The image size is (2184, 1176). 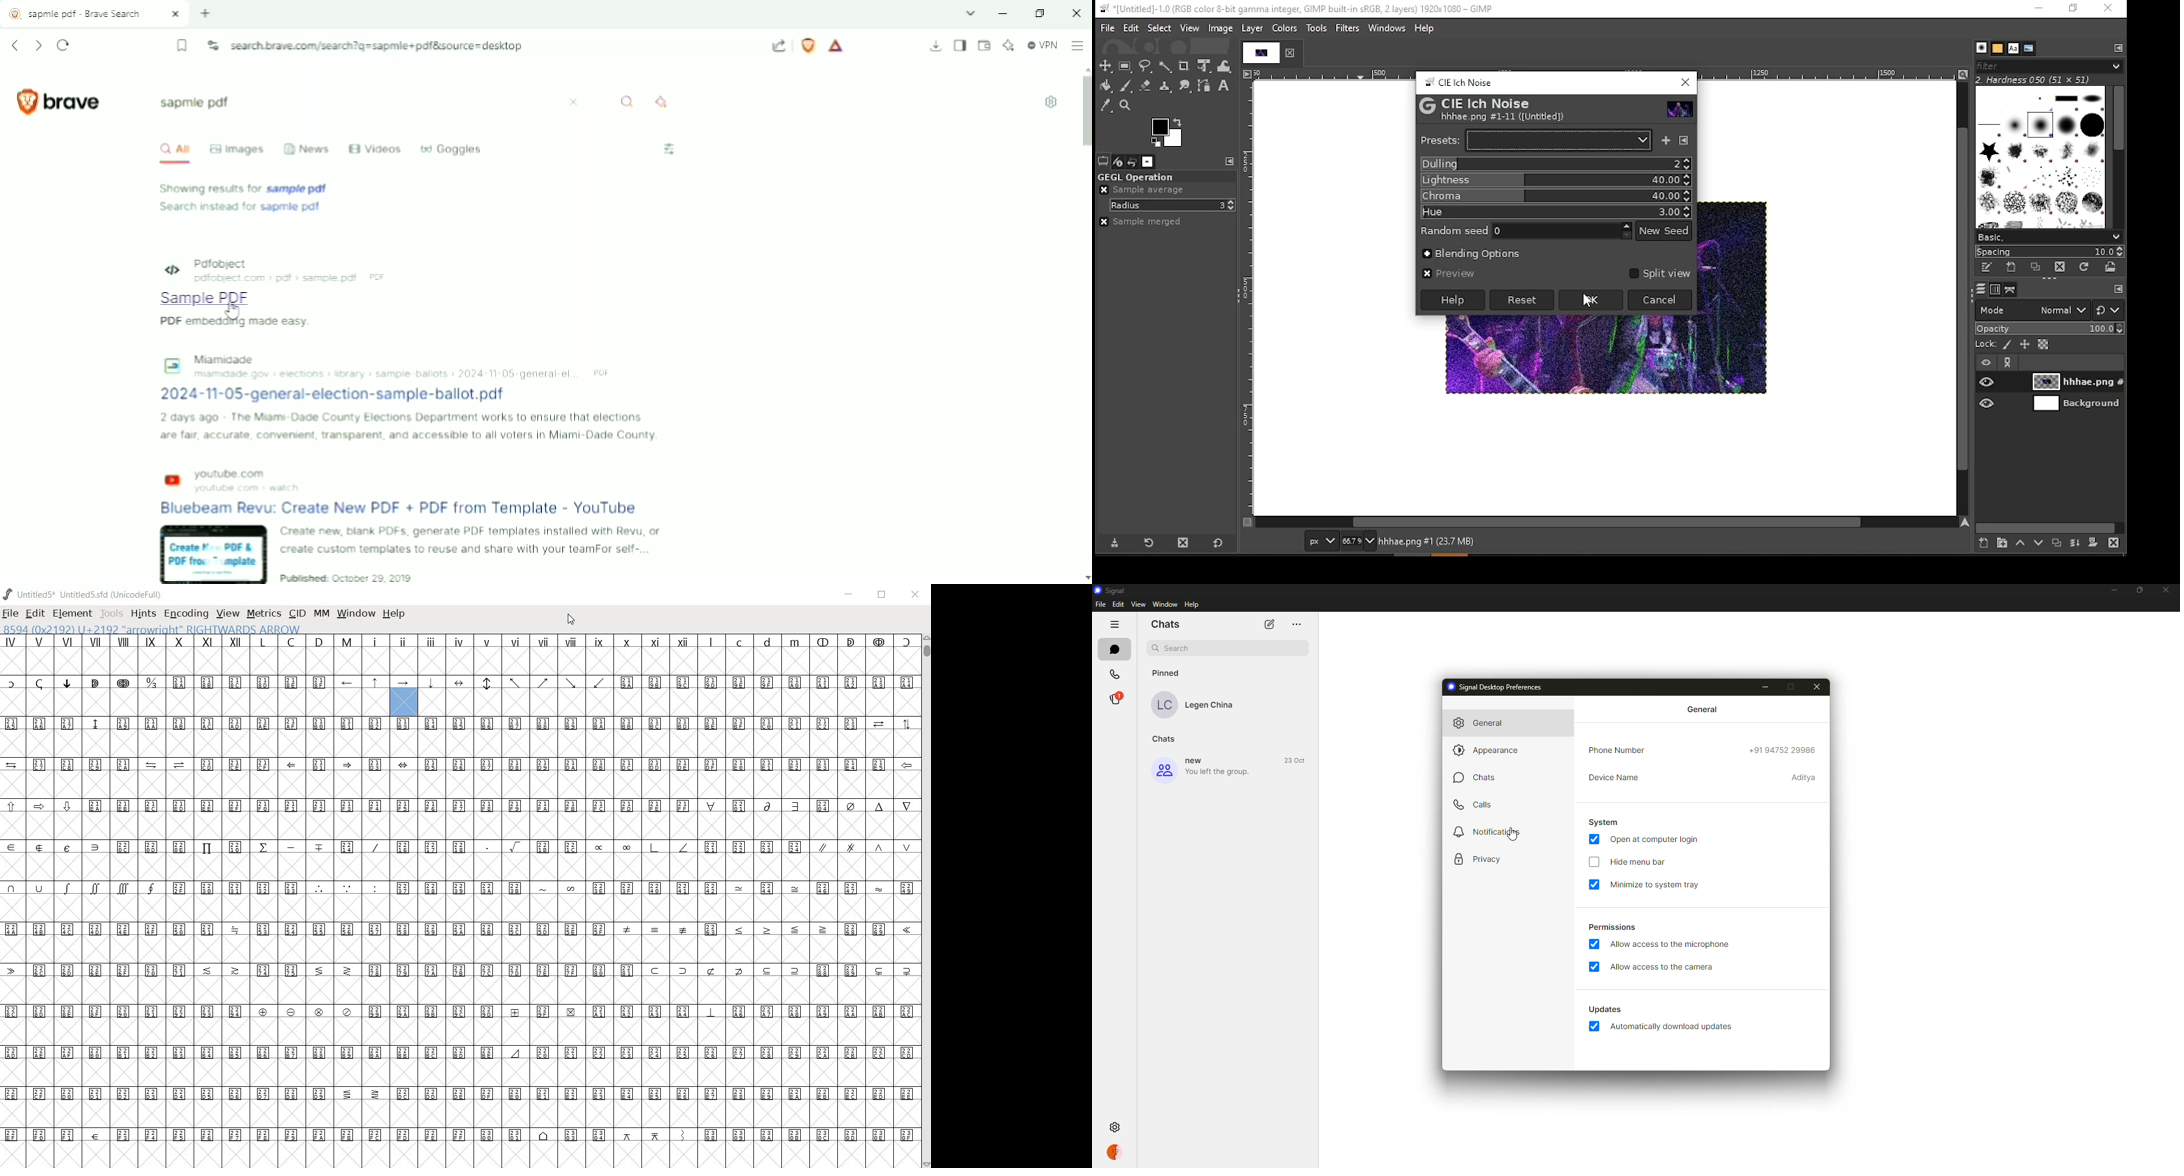 I want to click on appearance, so click(x=1489, y=751).